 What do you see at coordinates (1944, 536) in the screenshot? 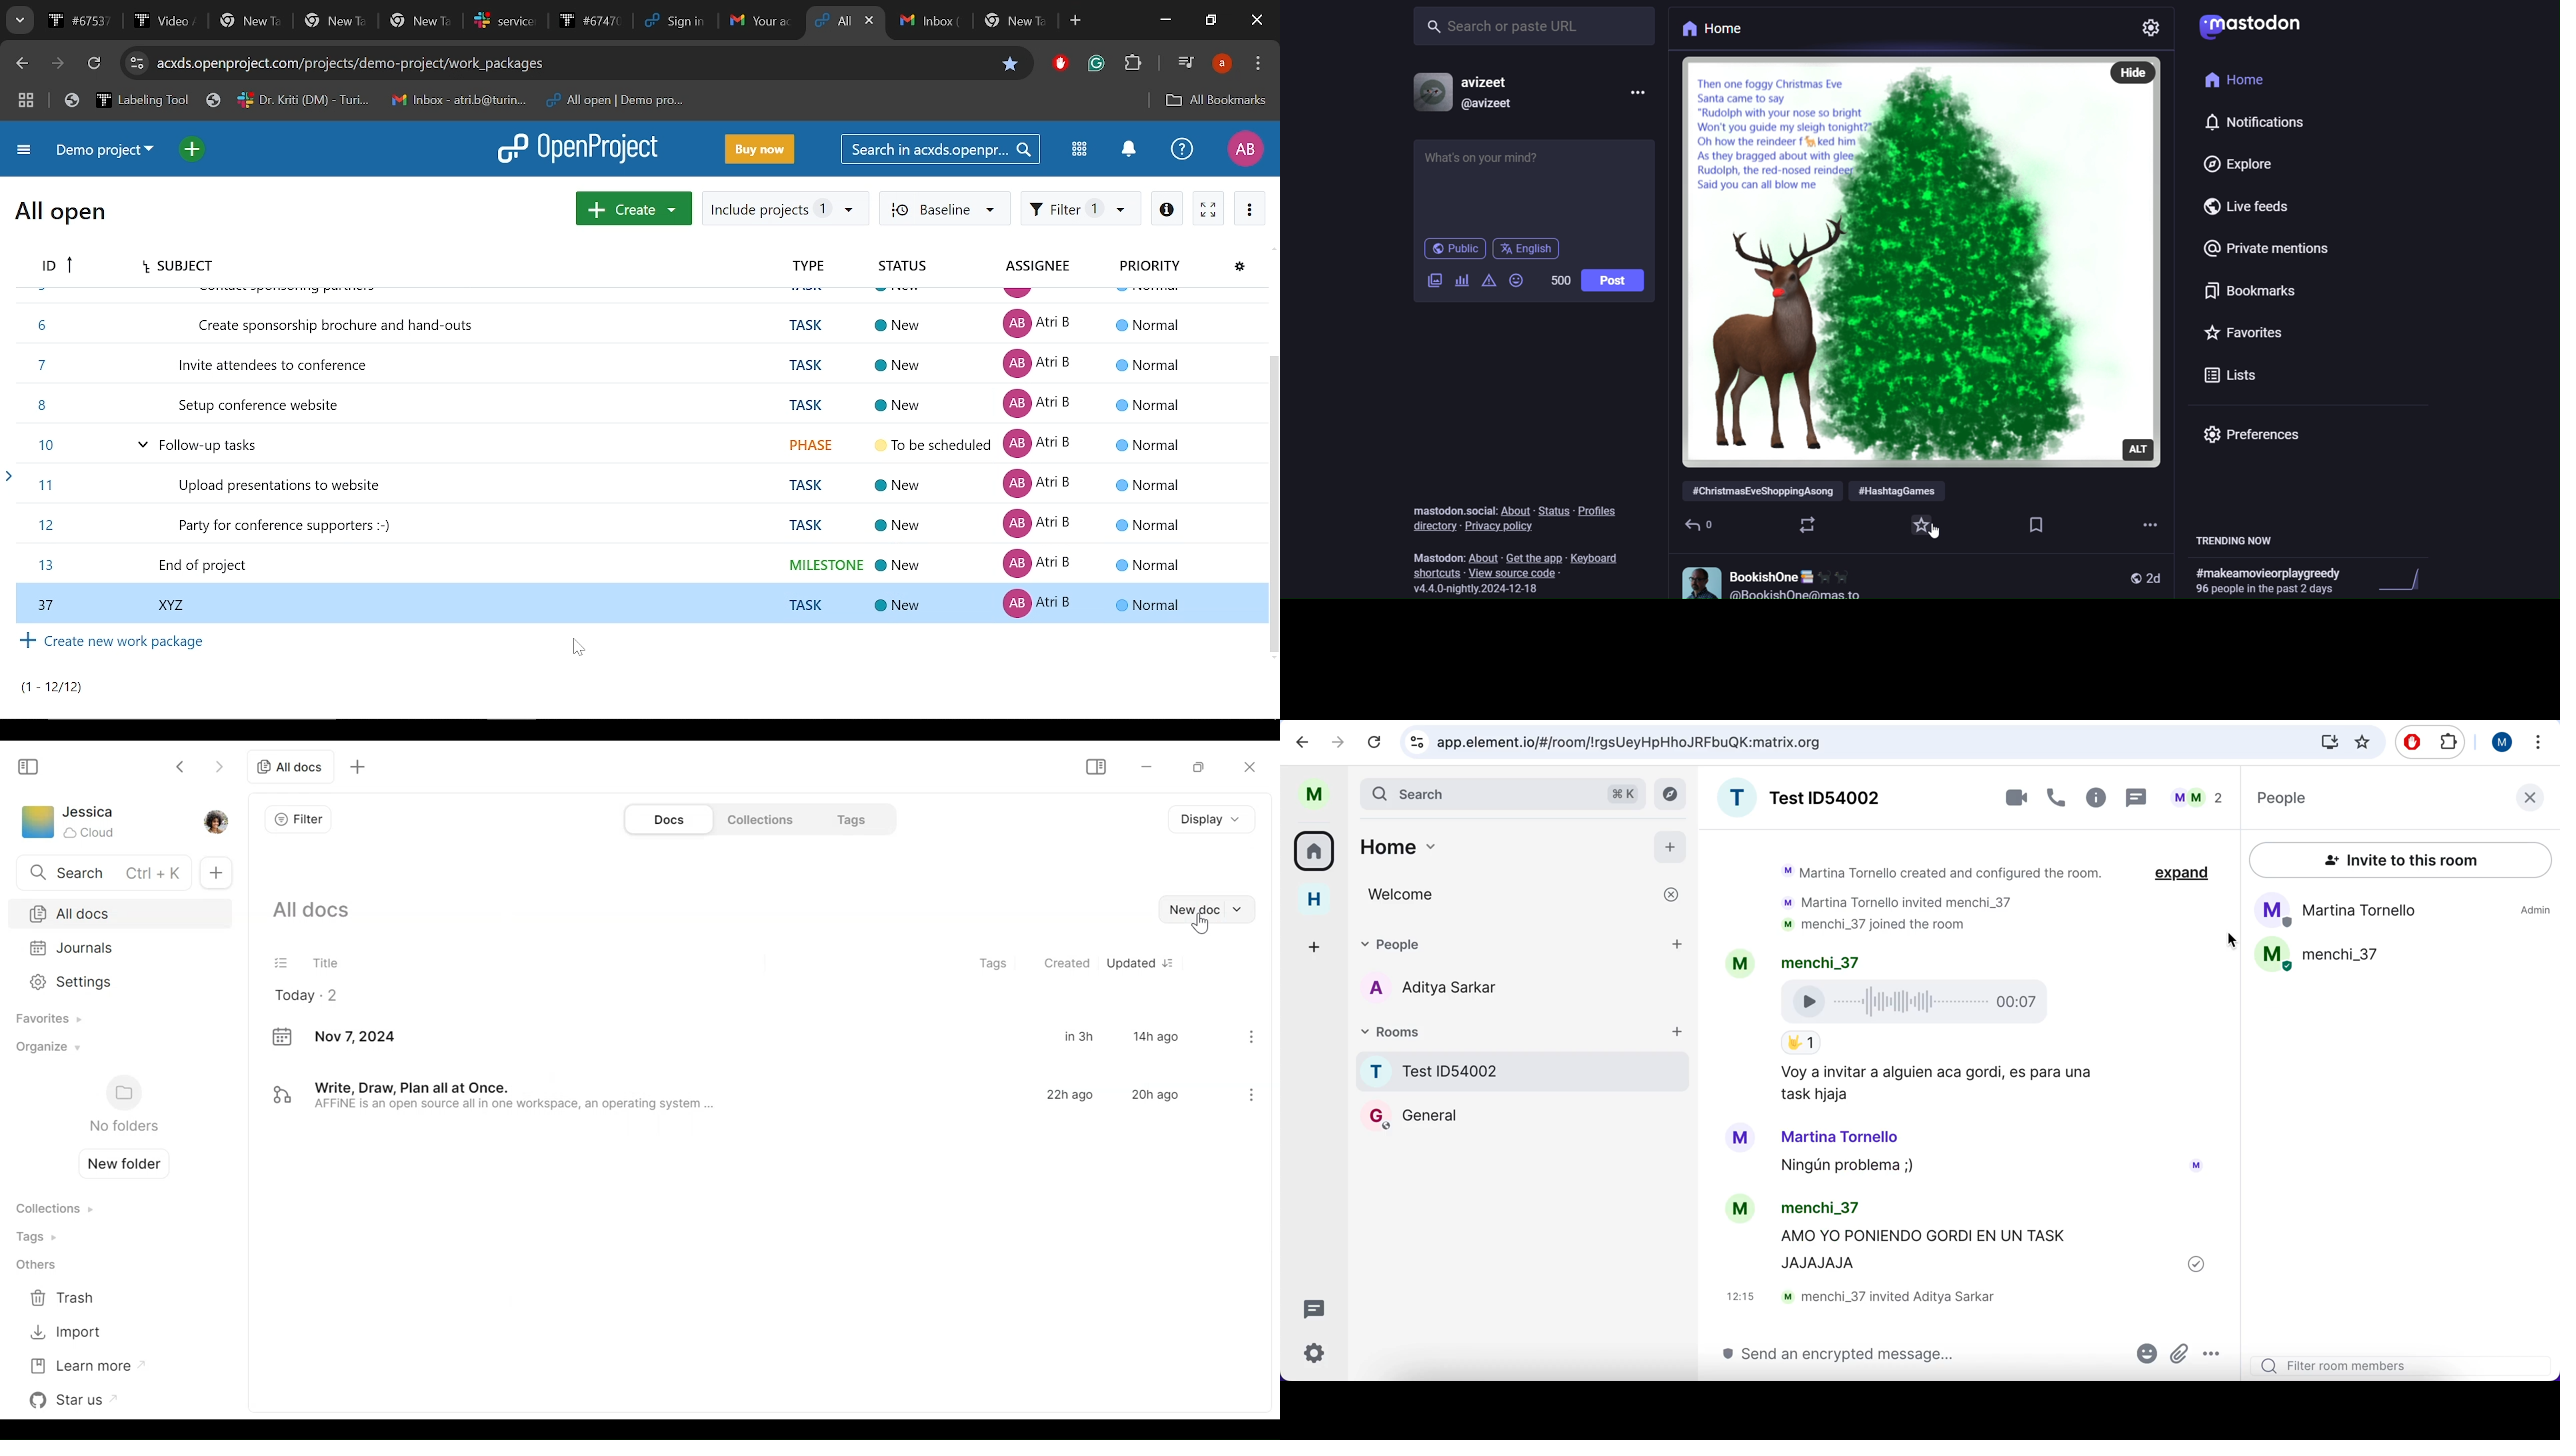
I see `cursor` at bounding box center [1944, 536].